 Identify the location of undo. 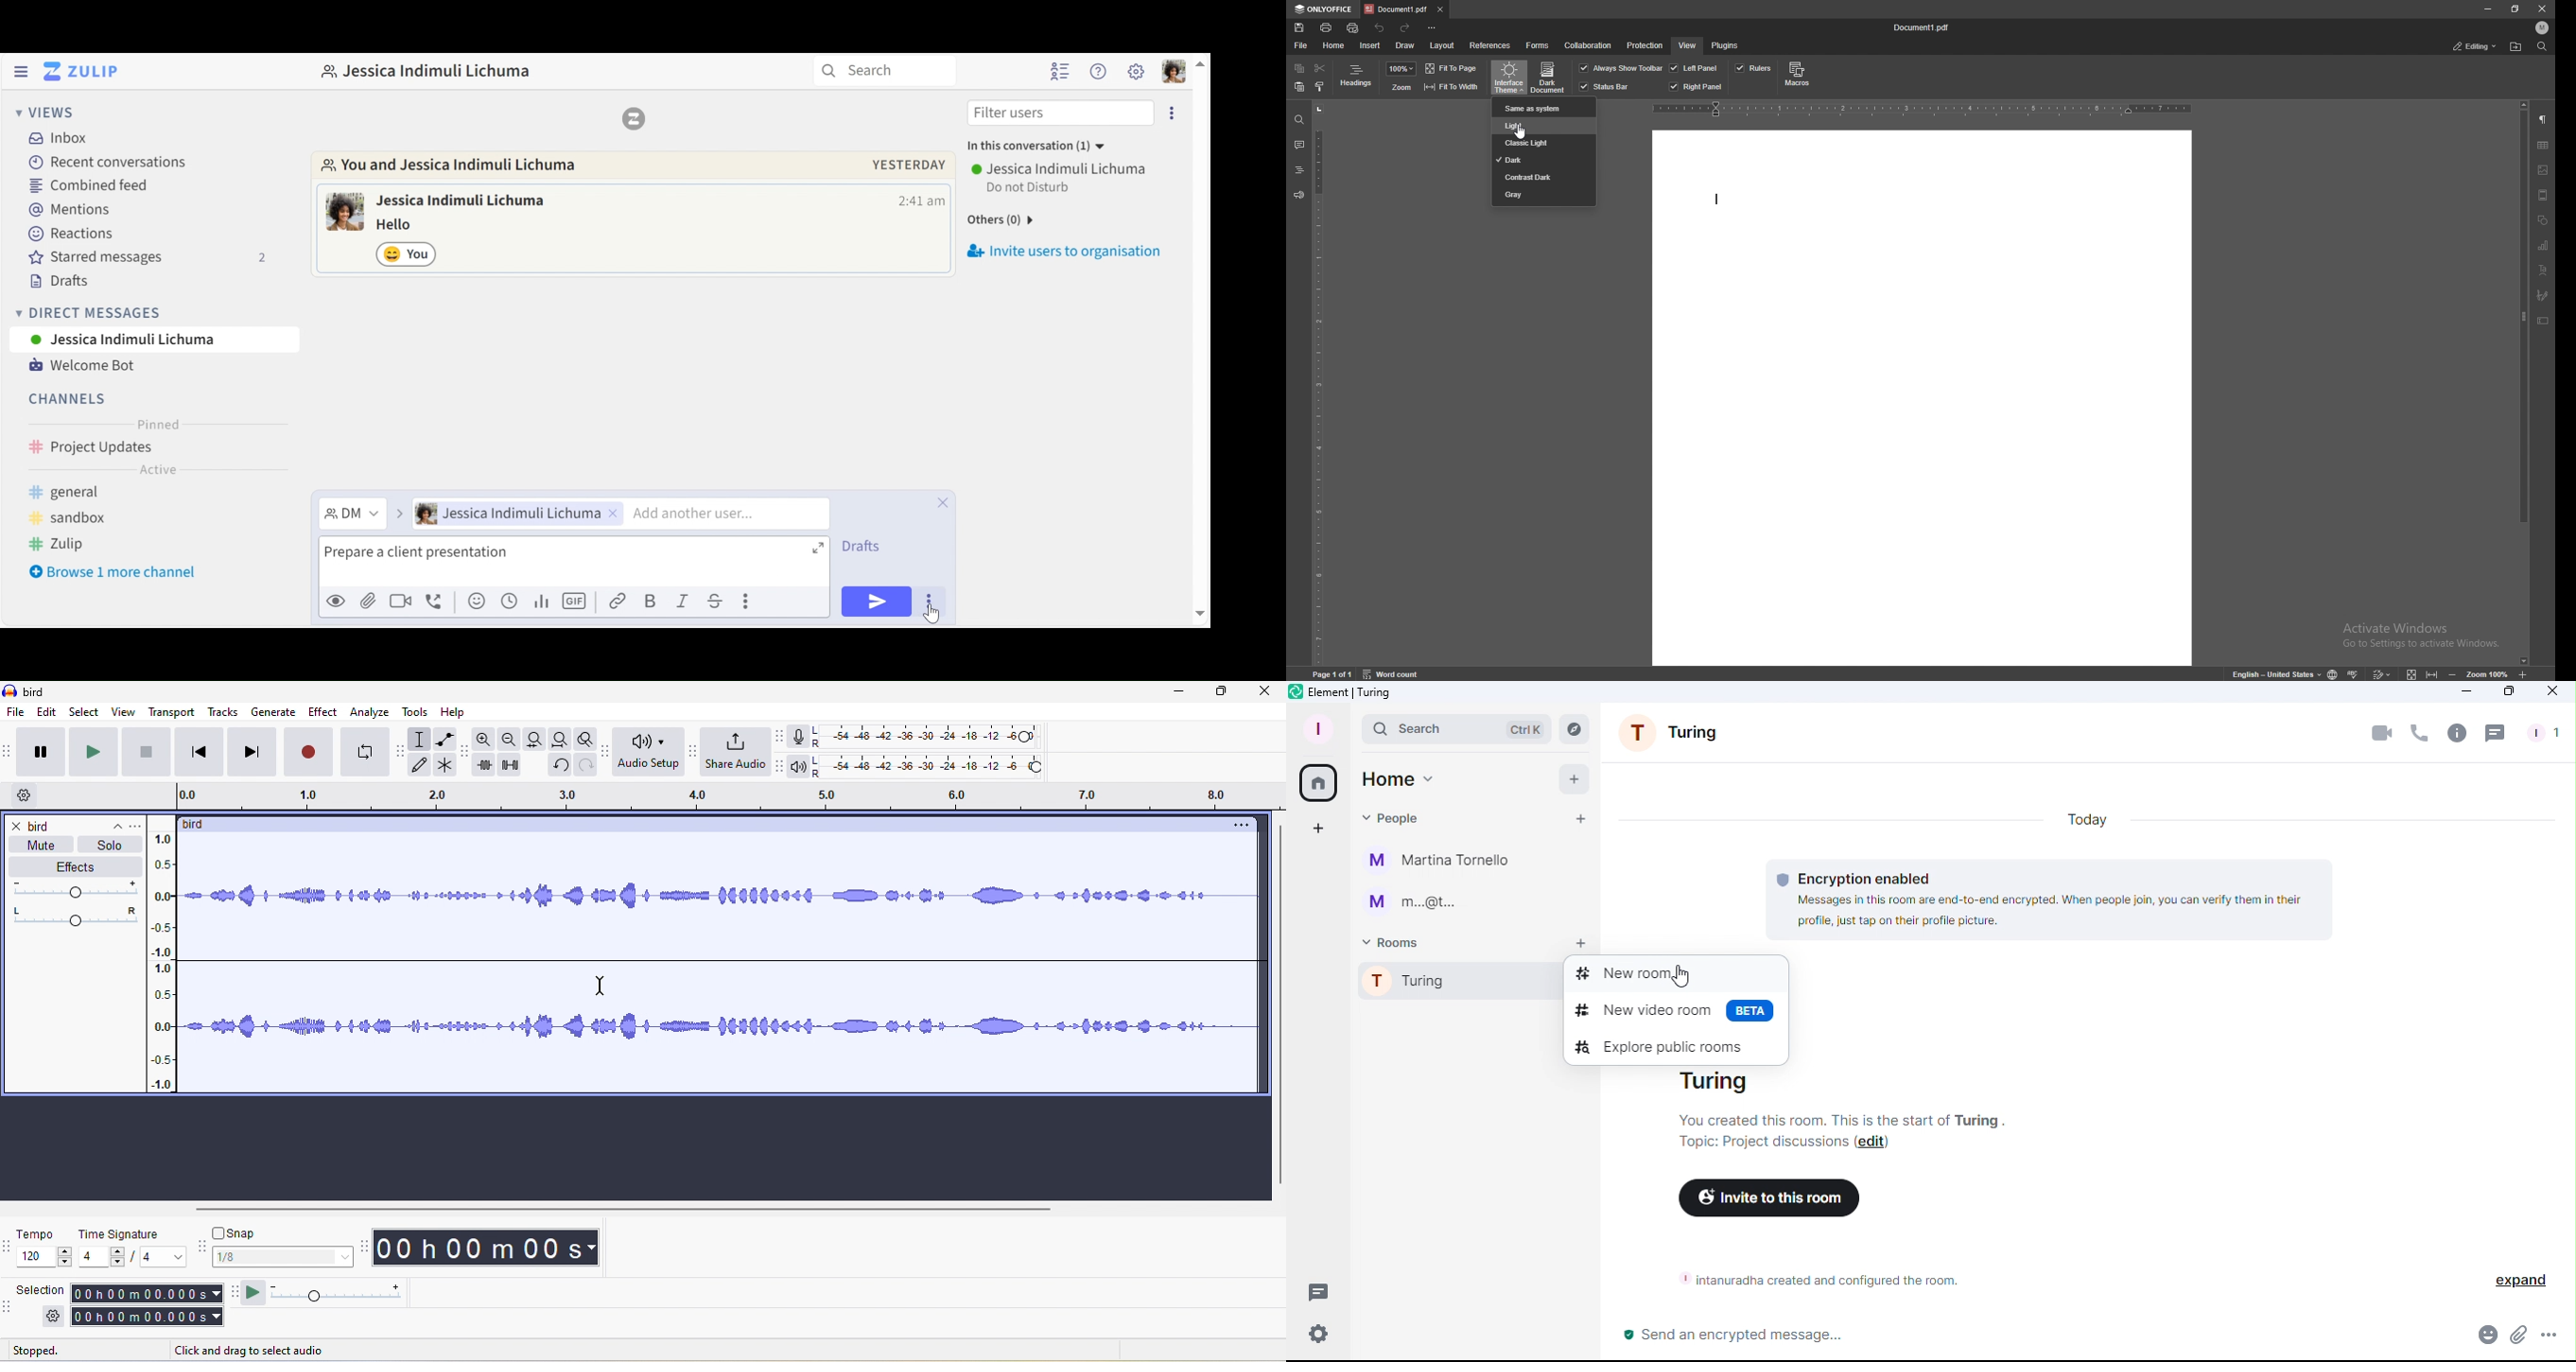
(1380, 28).